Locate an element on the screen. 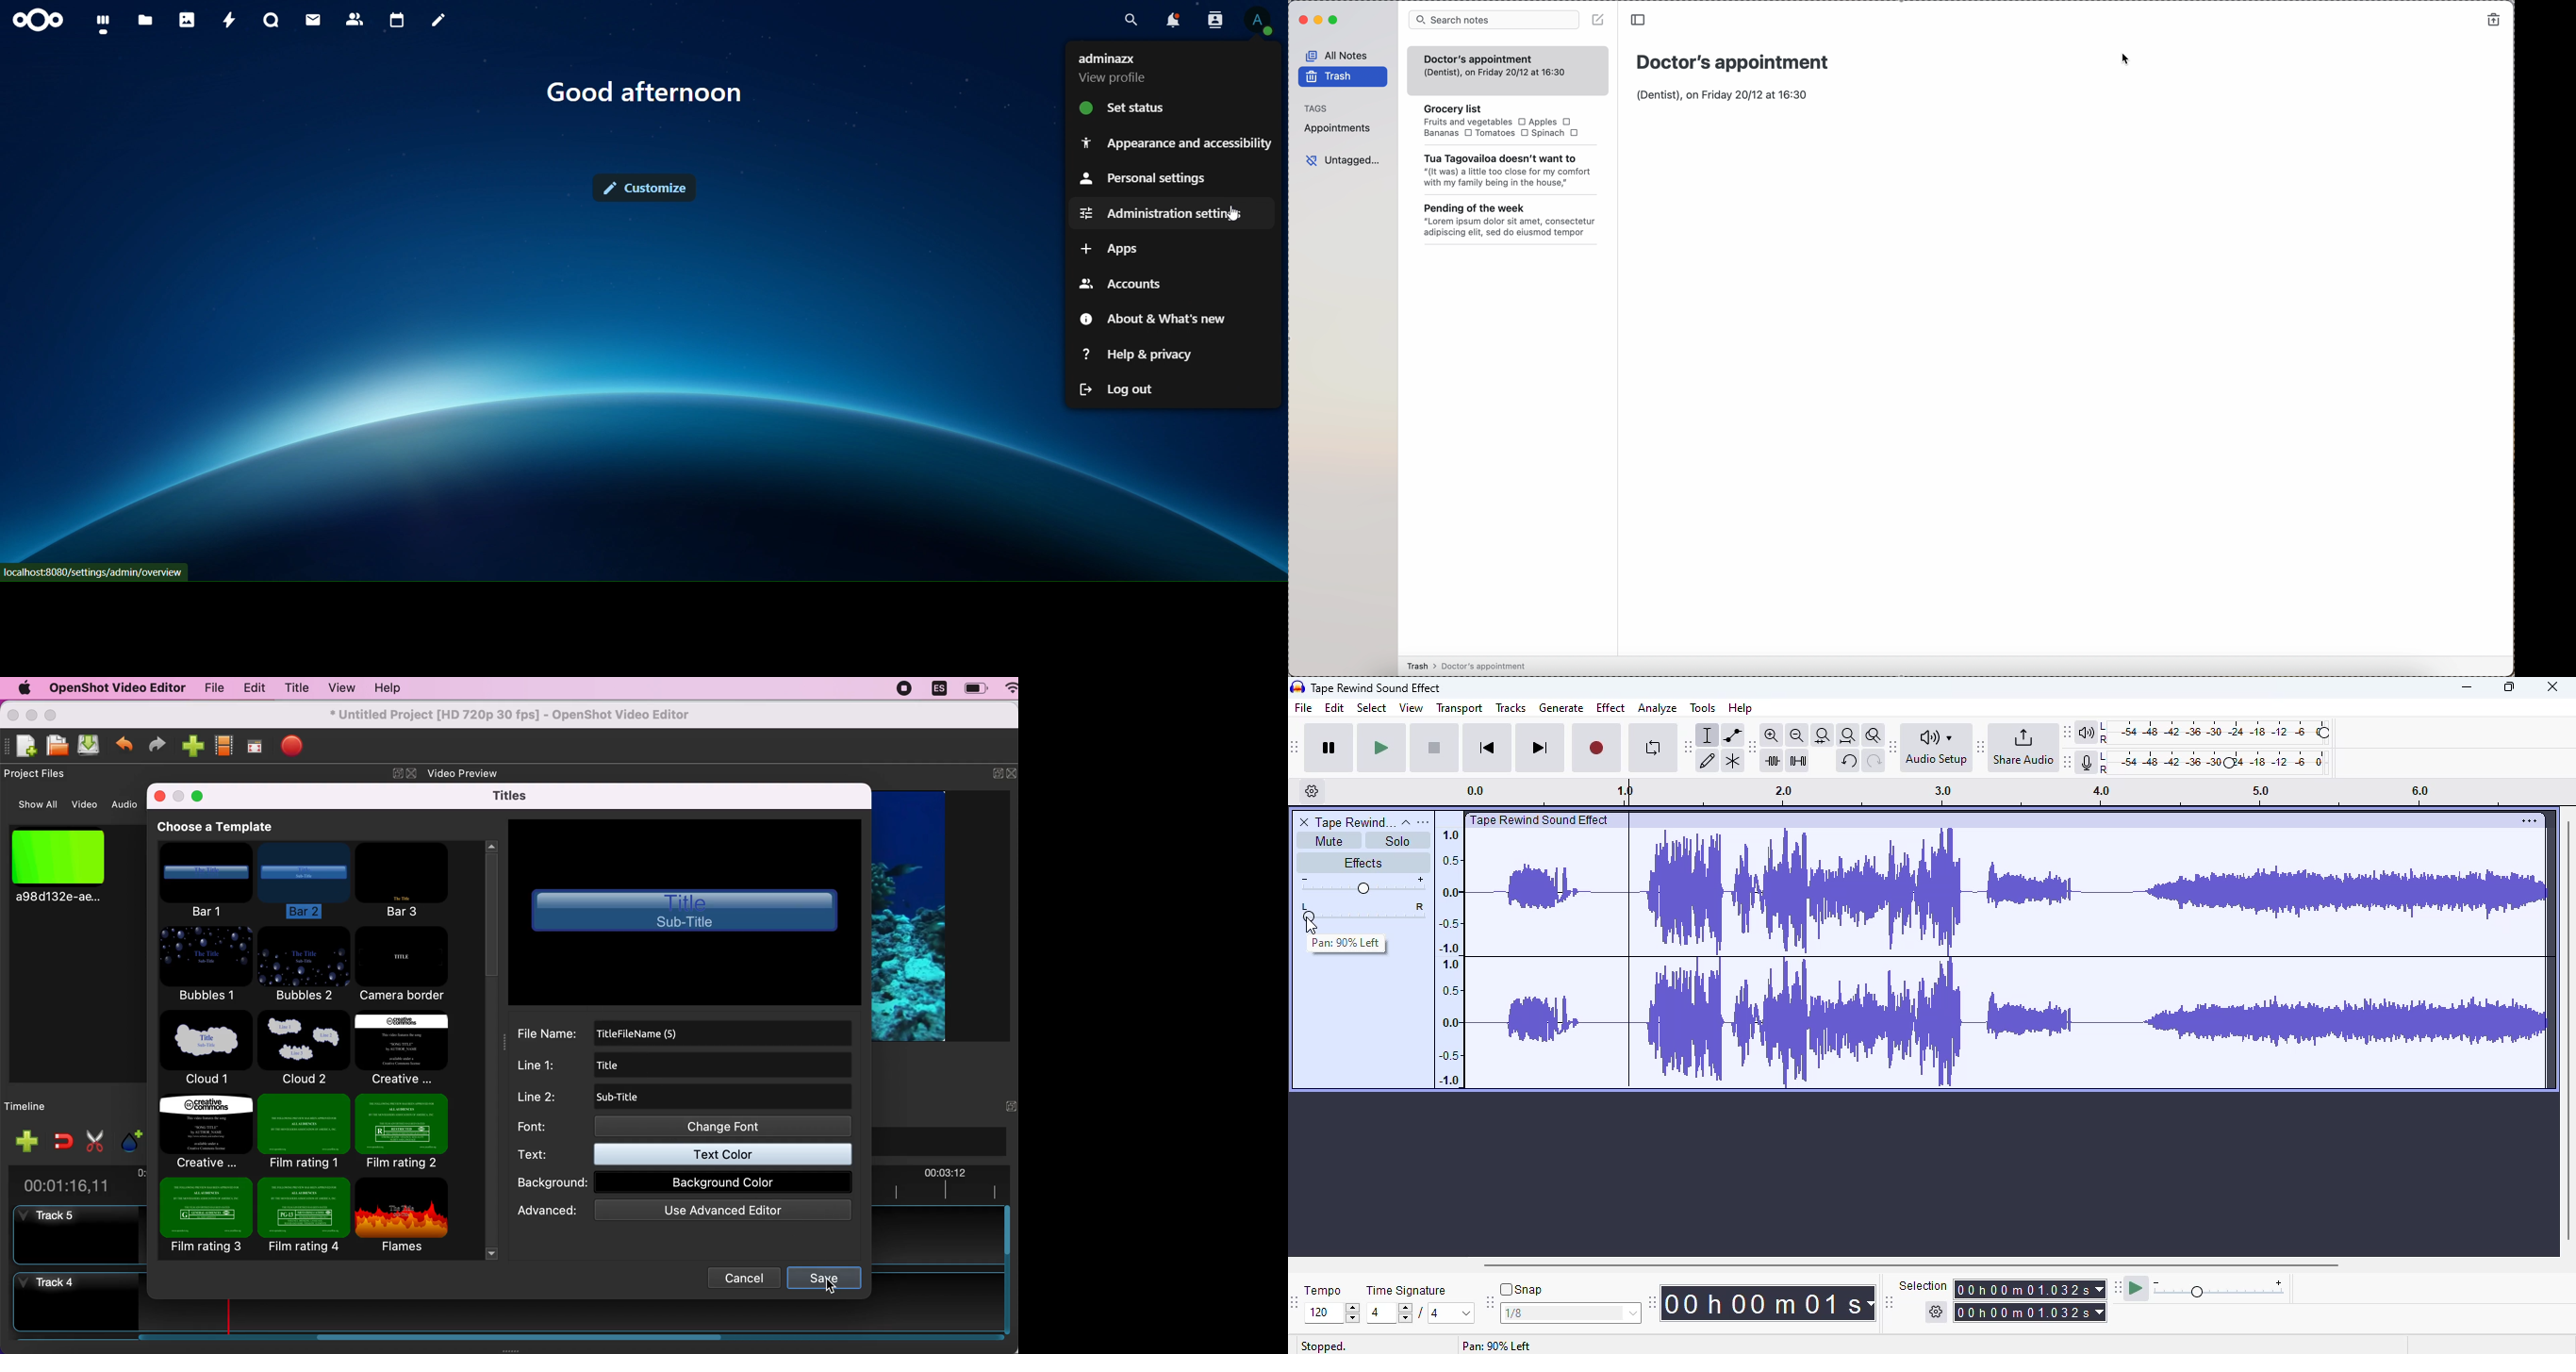 The image size is (2576, 1372). trash is located at coordinates (1343, 76).